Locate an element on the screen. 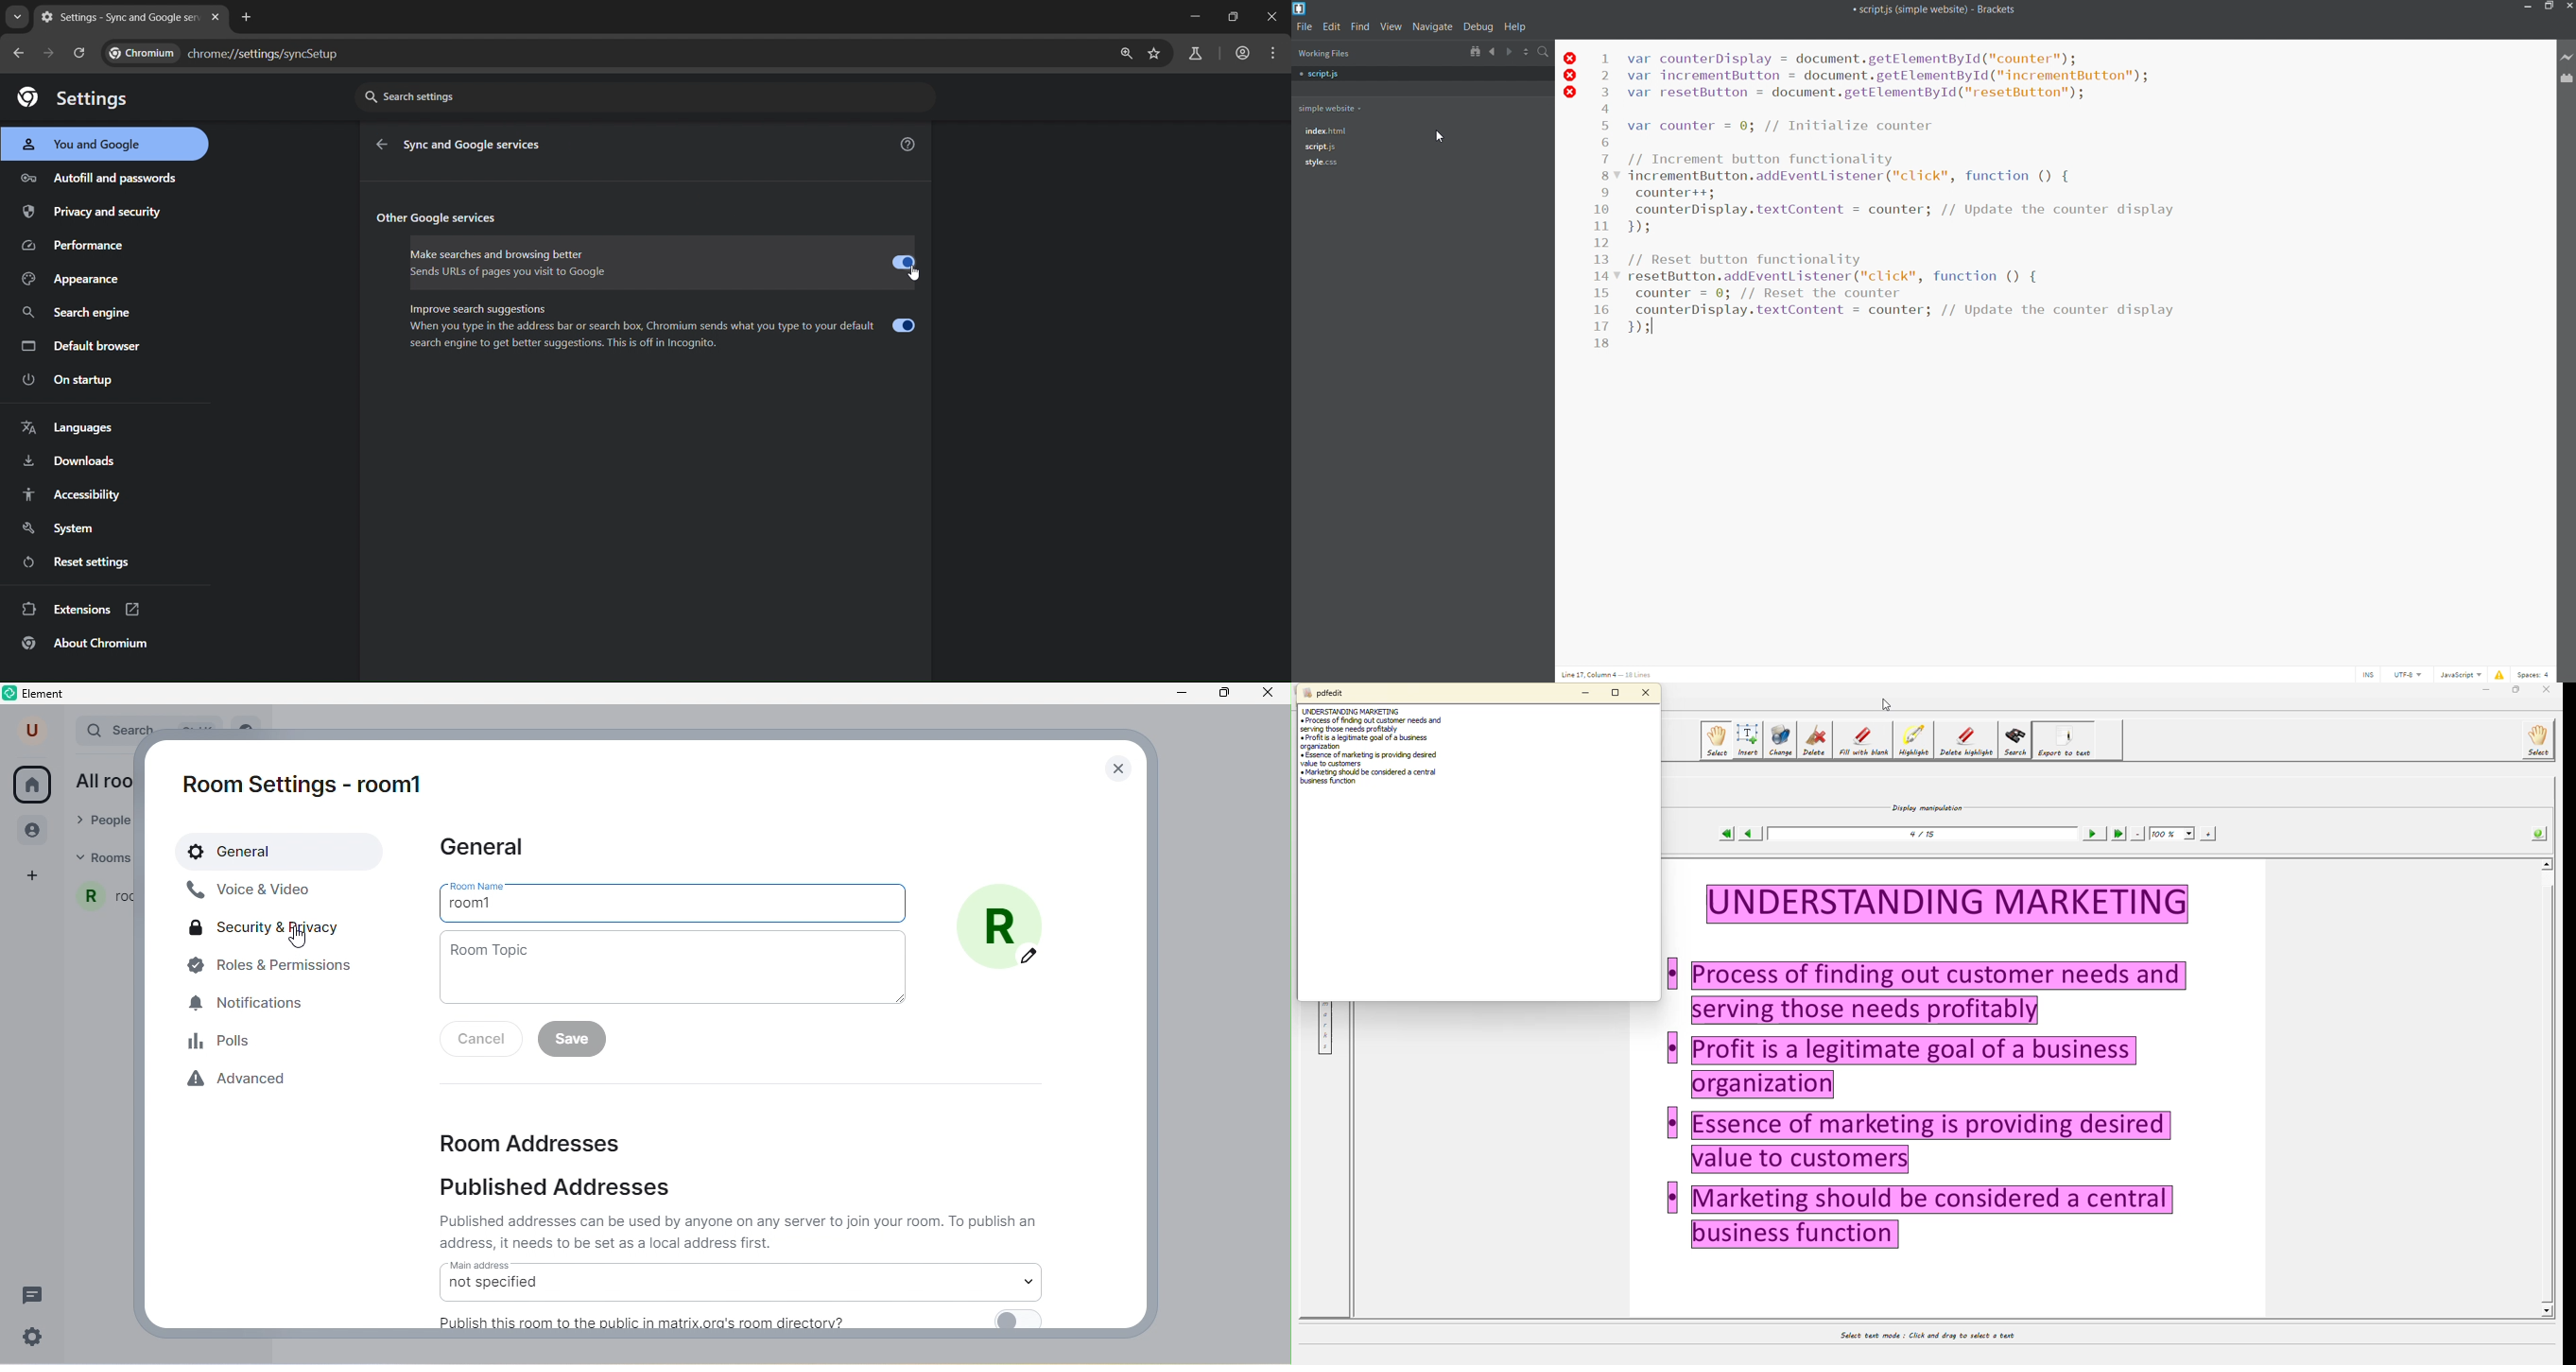 The width and height of the screenshot is (2576, 1372). notifications is located at coordinates (257, 1004).